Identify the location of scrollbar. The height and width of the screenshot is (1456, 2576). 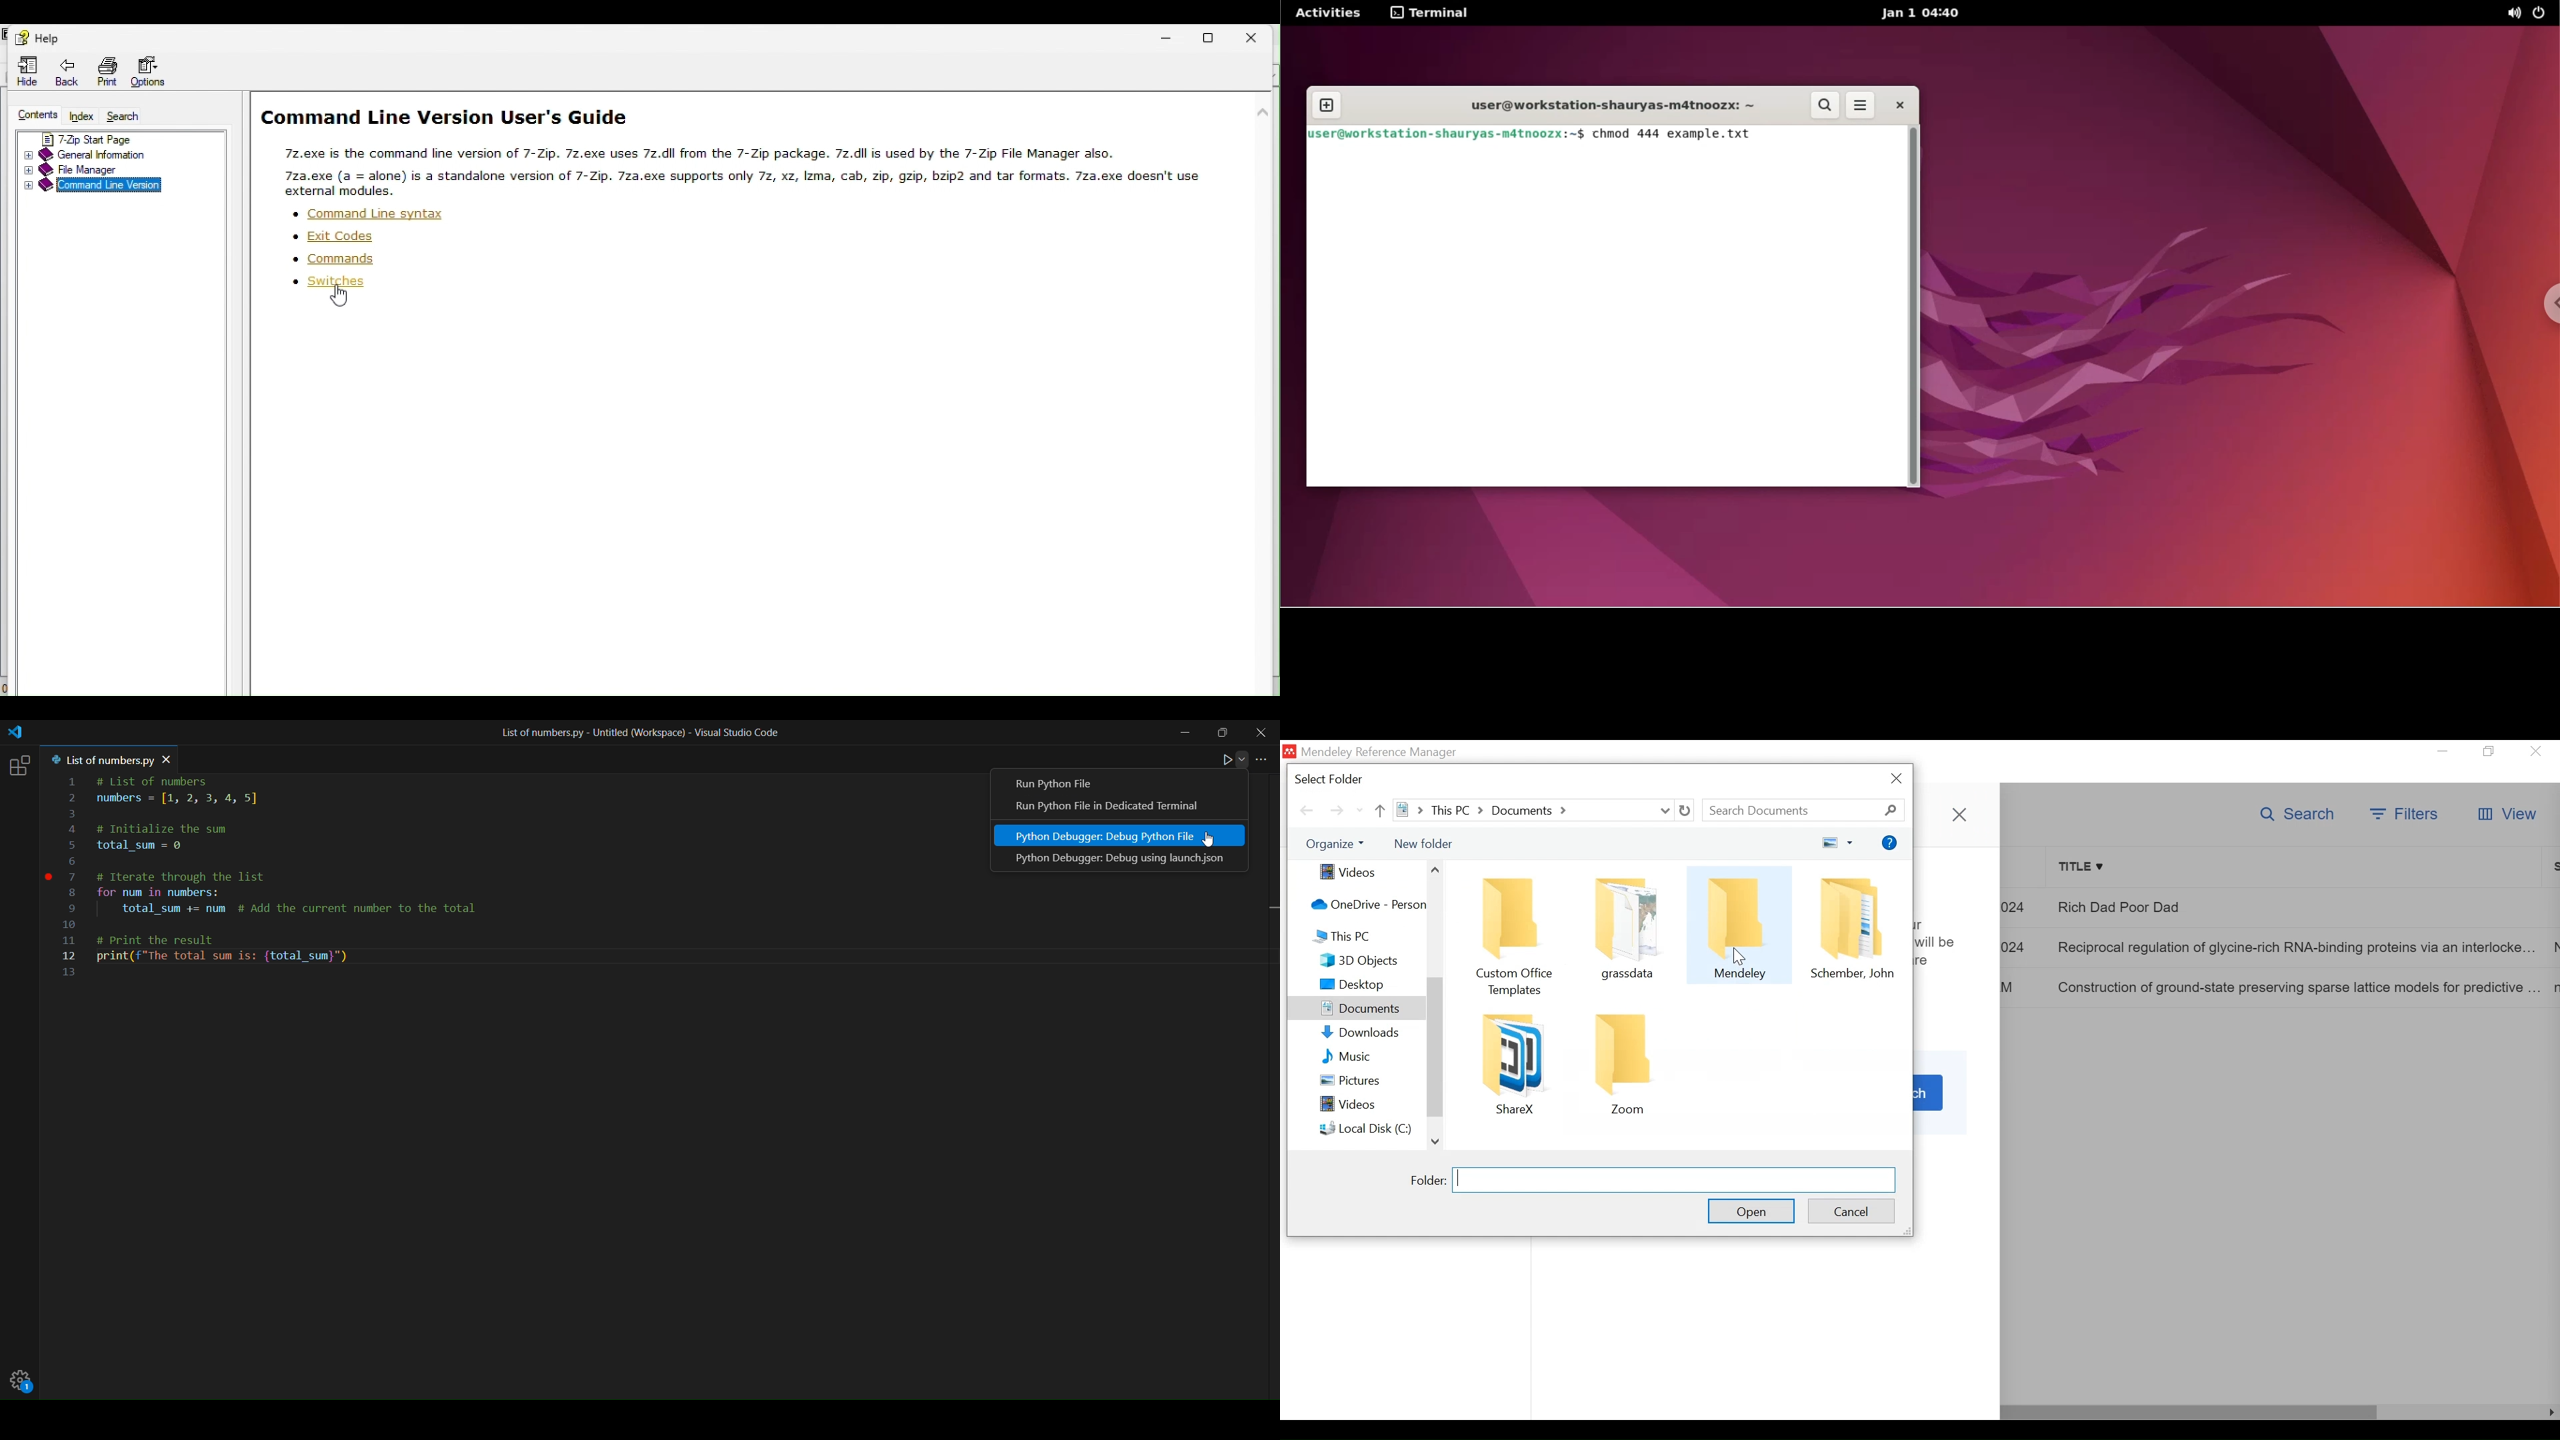
(1915, 305).